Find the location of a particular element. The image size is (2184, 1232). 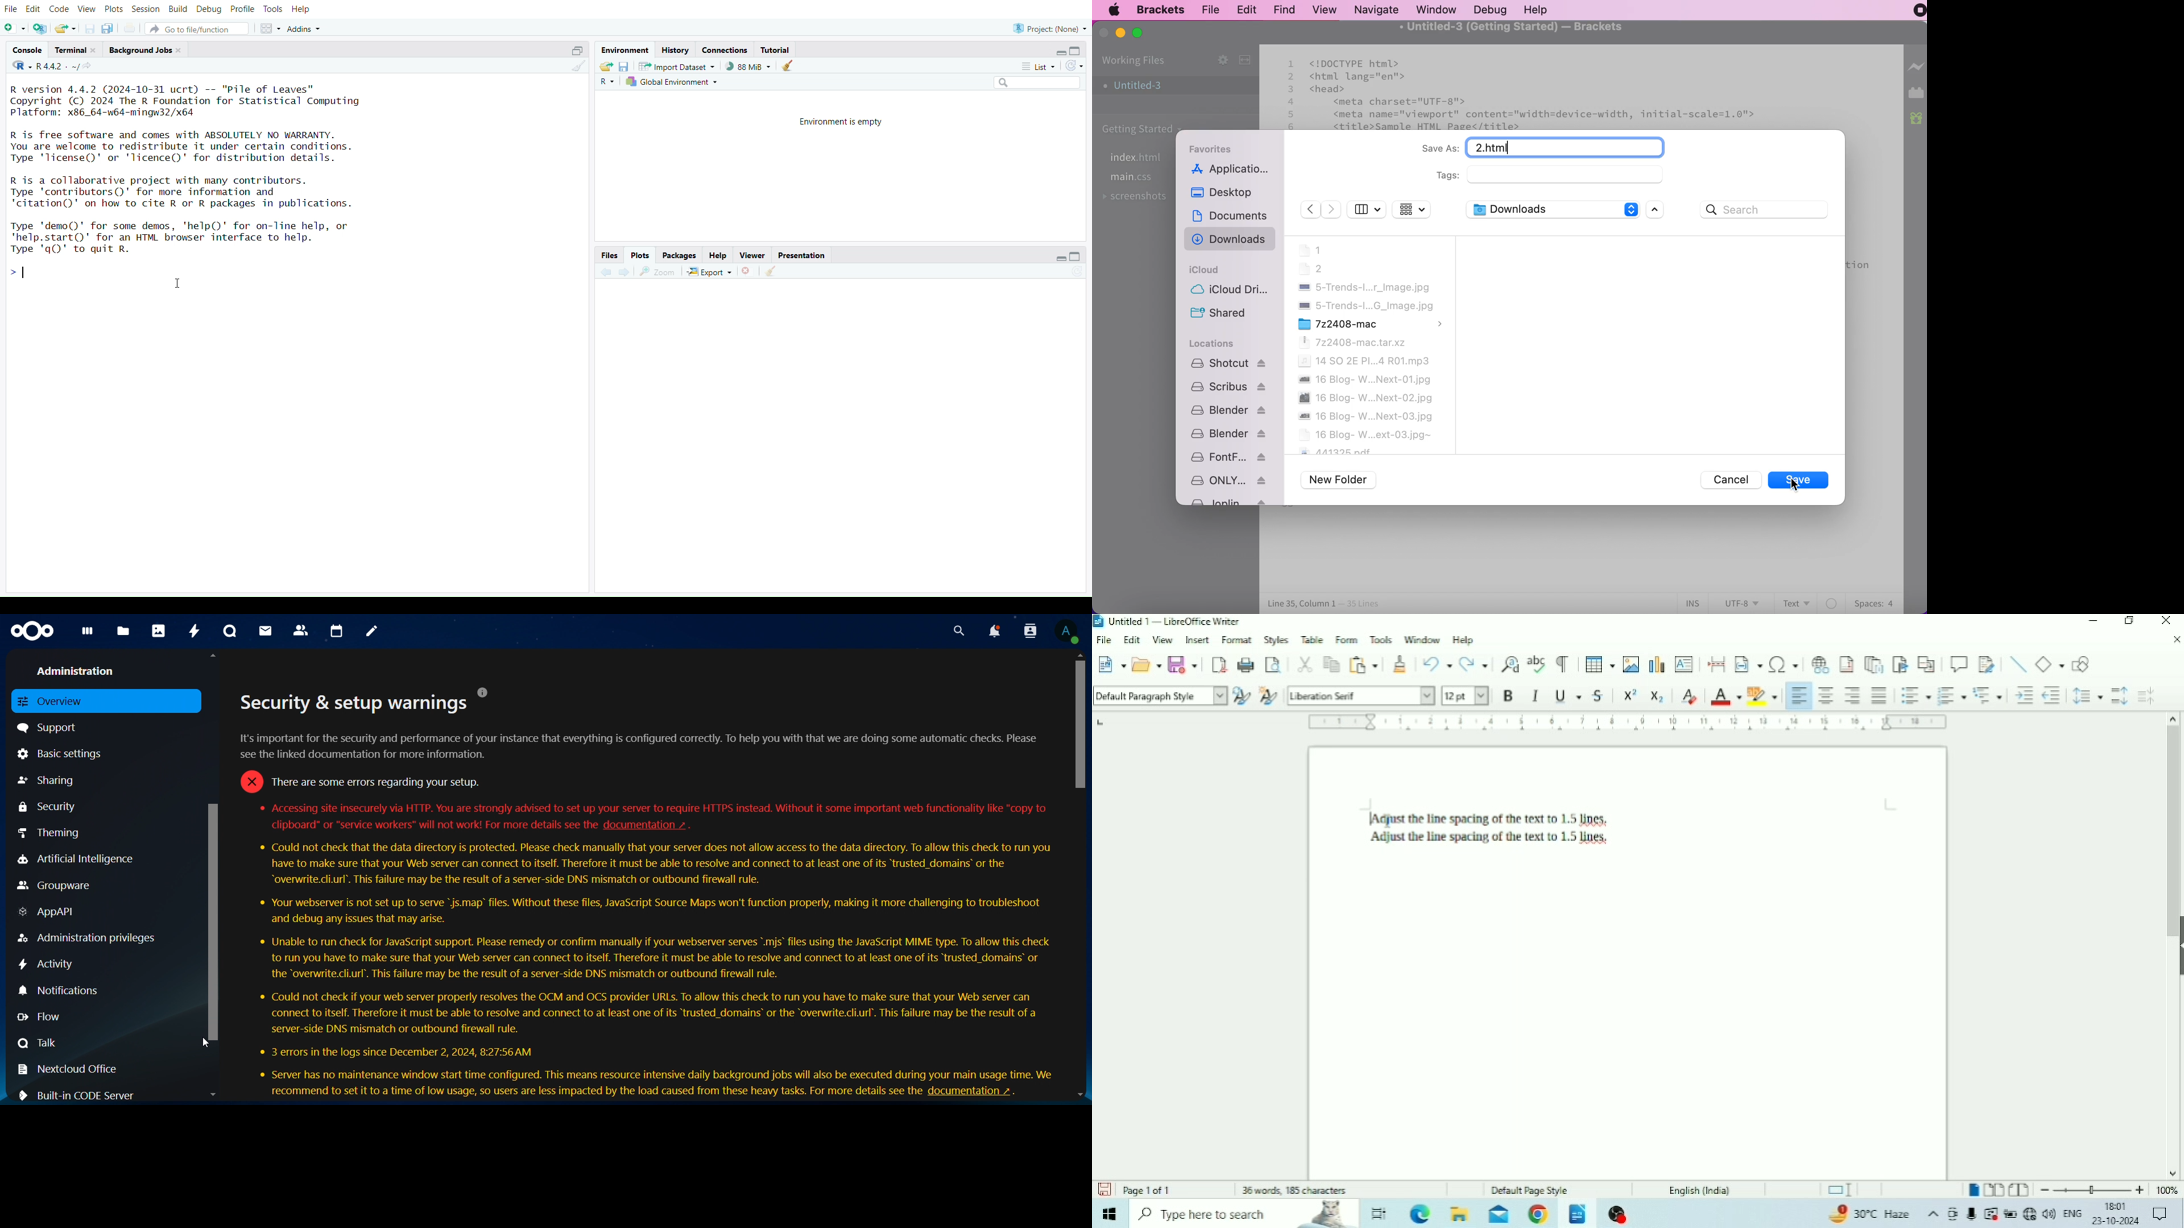

sessions is located at coordinates (146, 9).